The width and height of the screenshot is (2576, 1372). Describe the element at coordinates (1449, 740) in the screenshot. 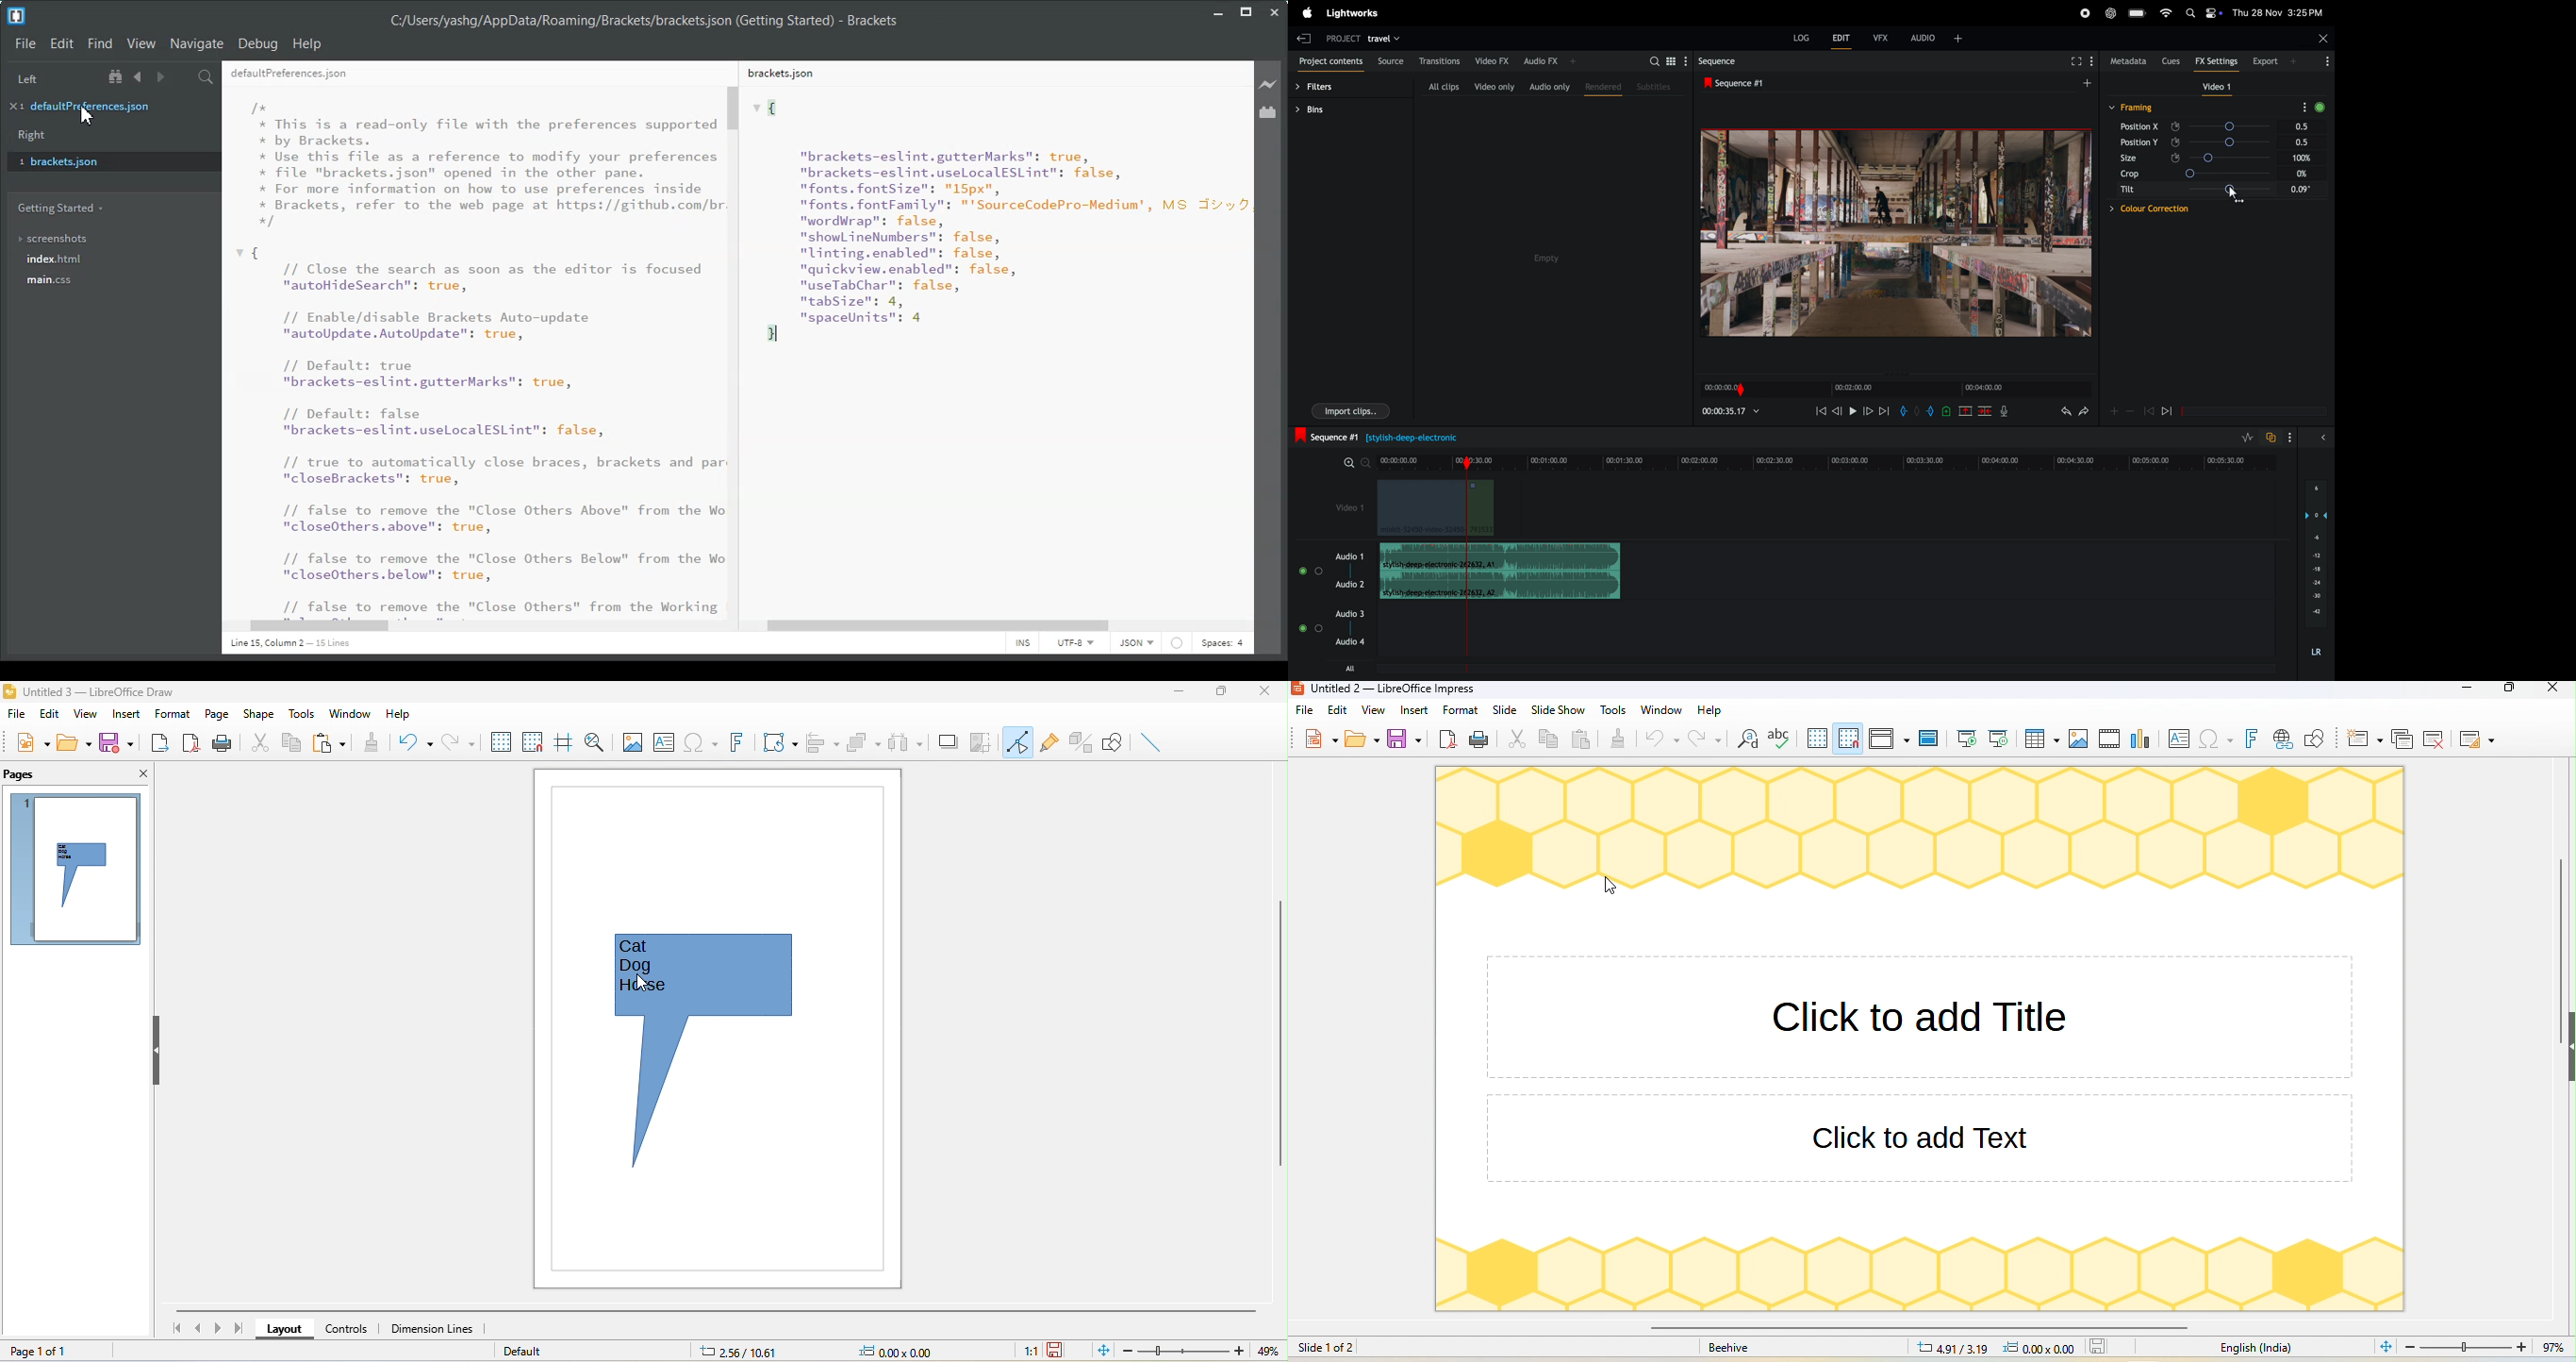

I see `export as pdf` at that location.